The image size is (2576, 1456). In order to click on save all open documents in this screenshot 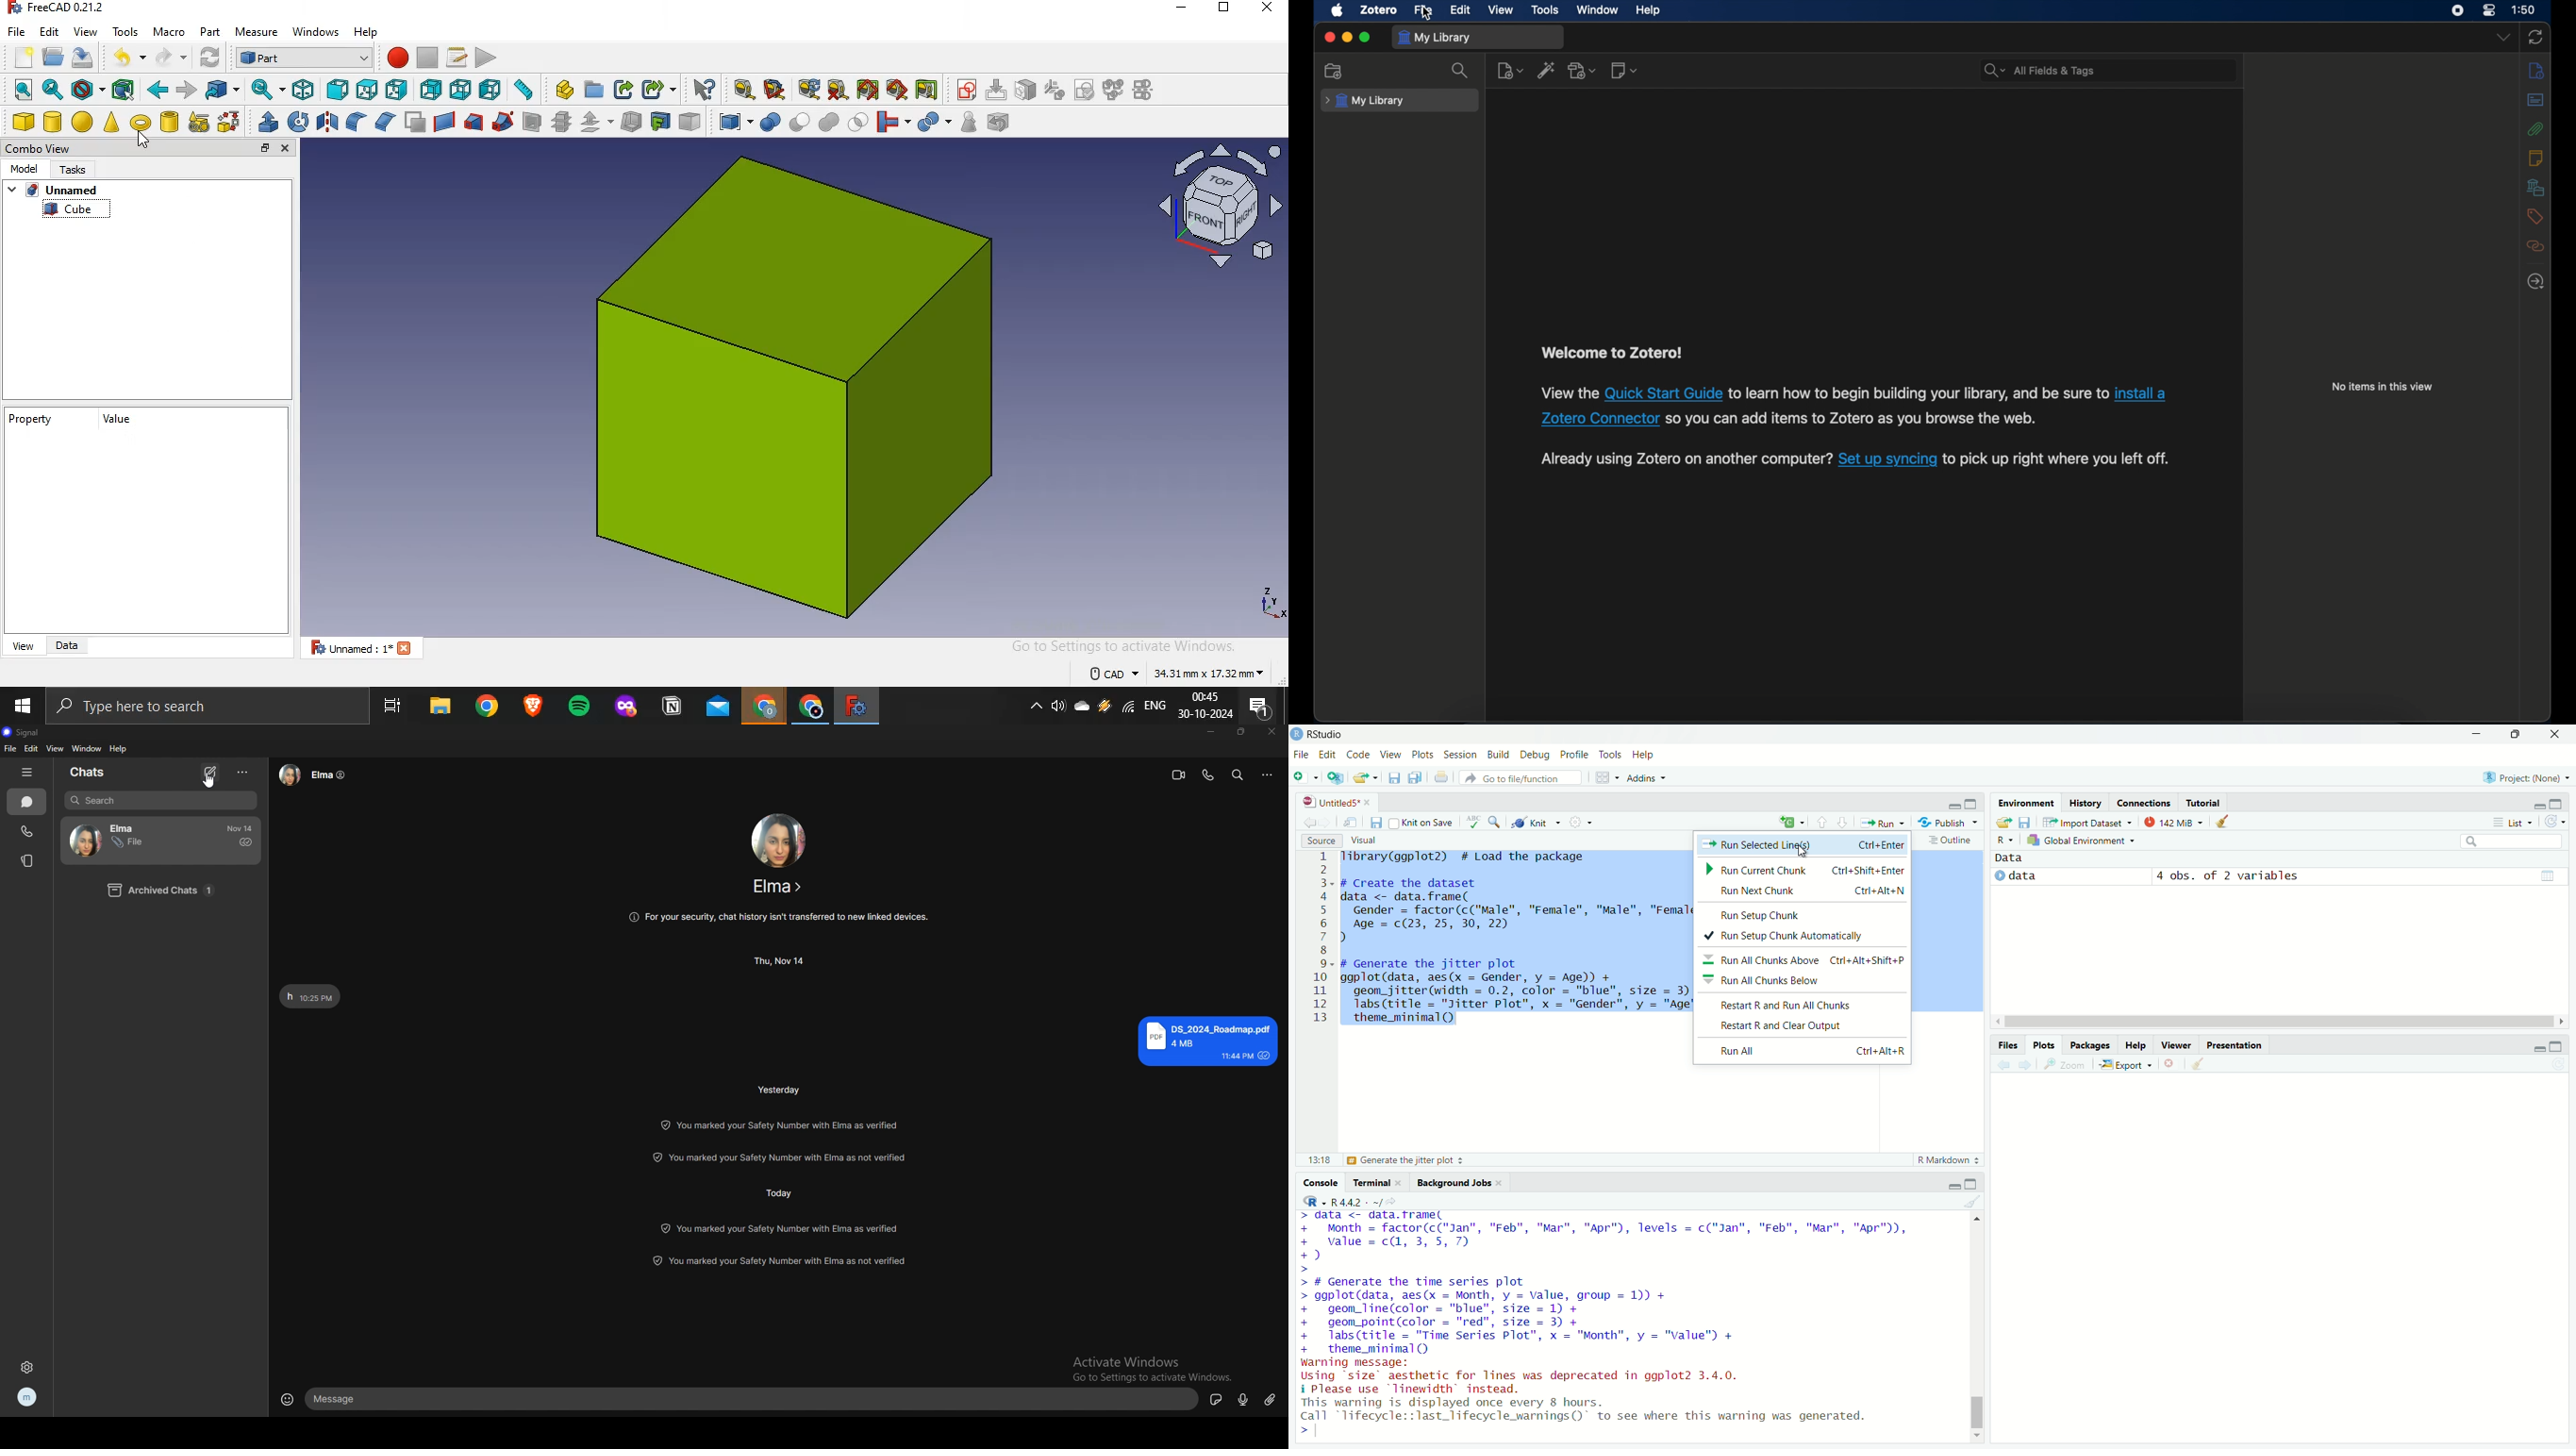, I will do `click(1417, 776)`.